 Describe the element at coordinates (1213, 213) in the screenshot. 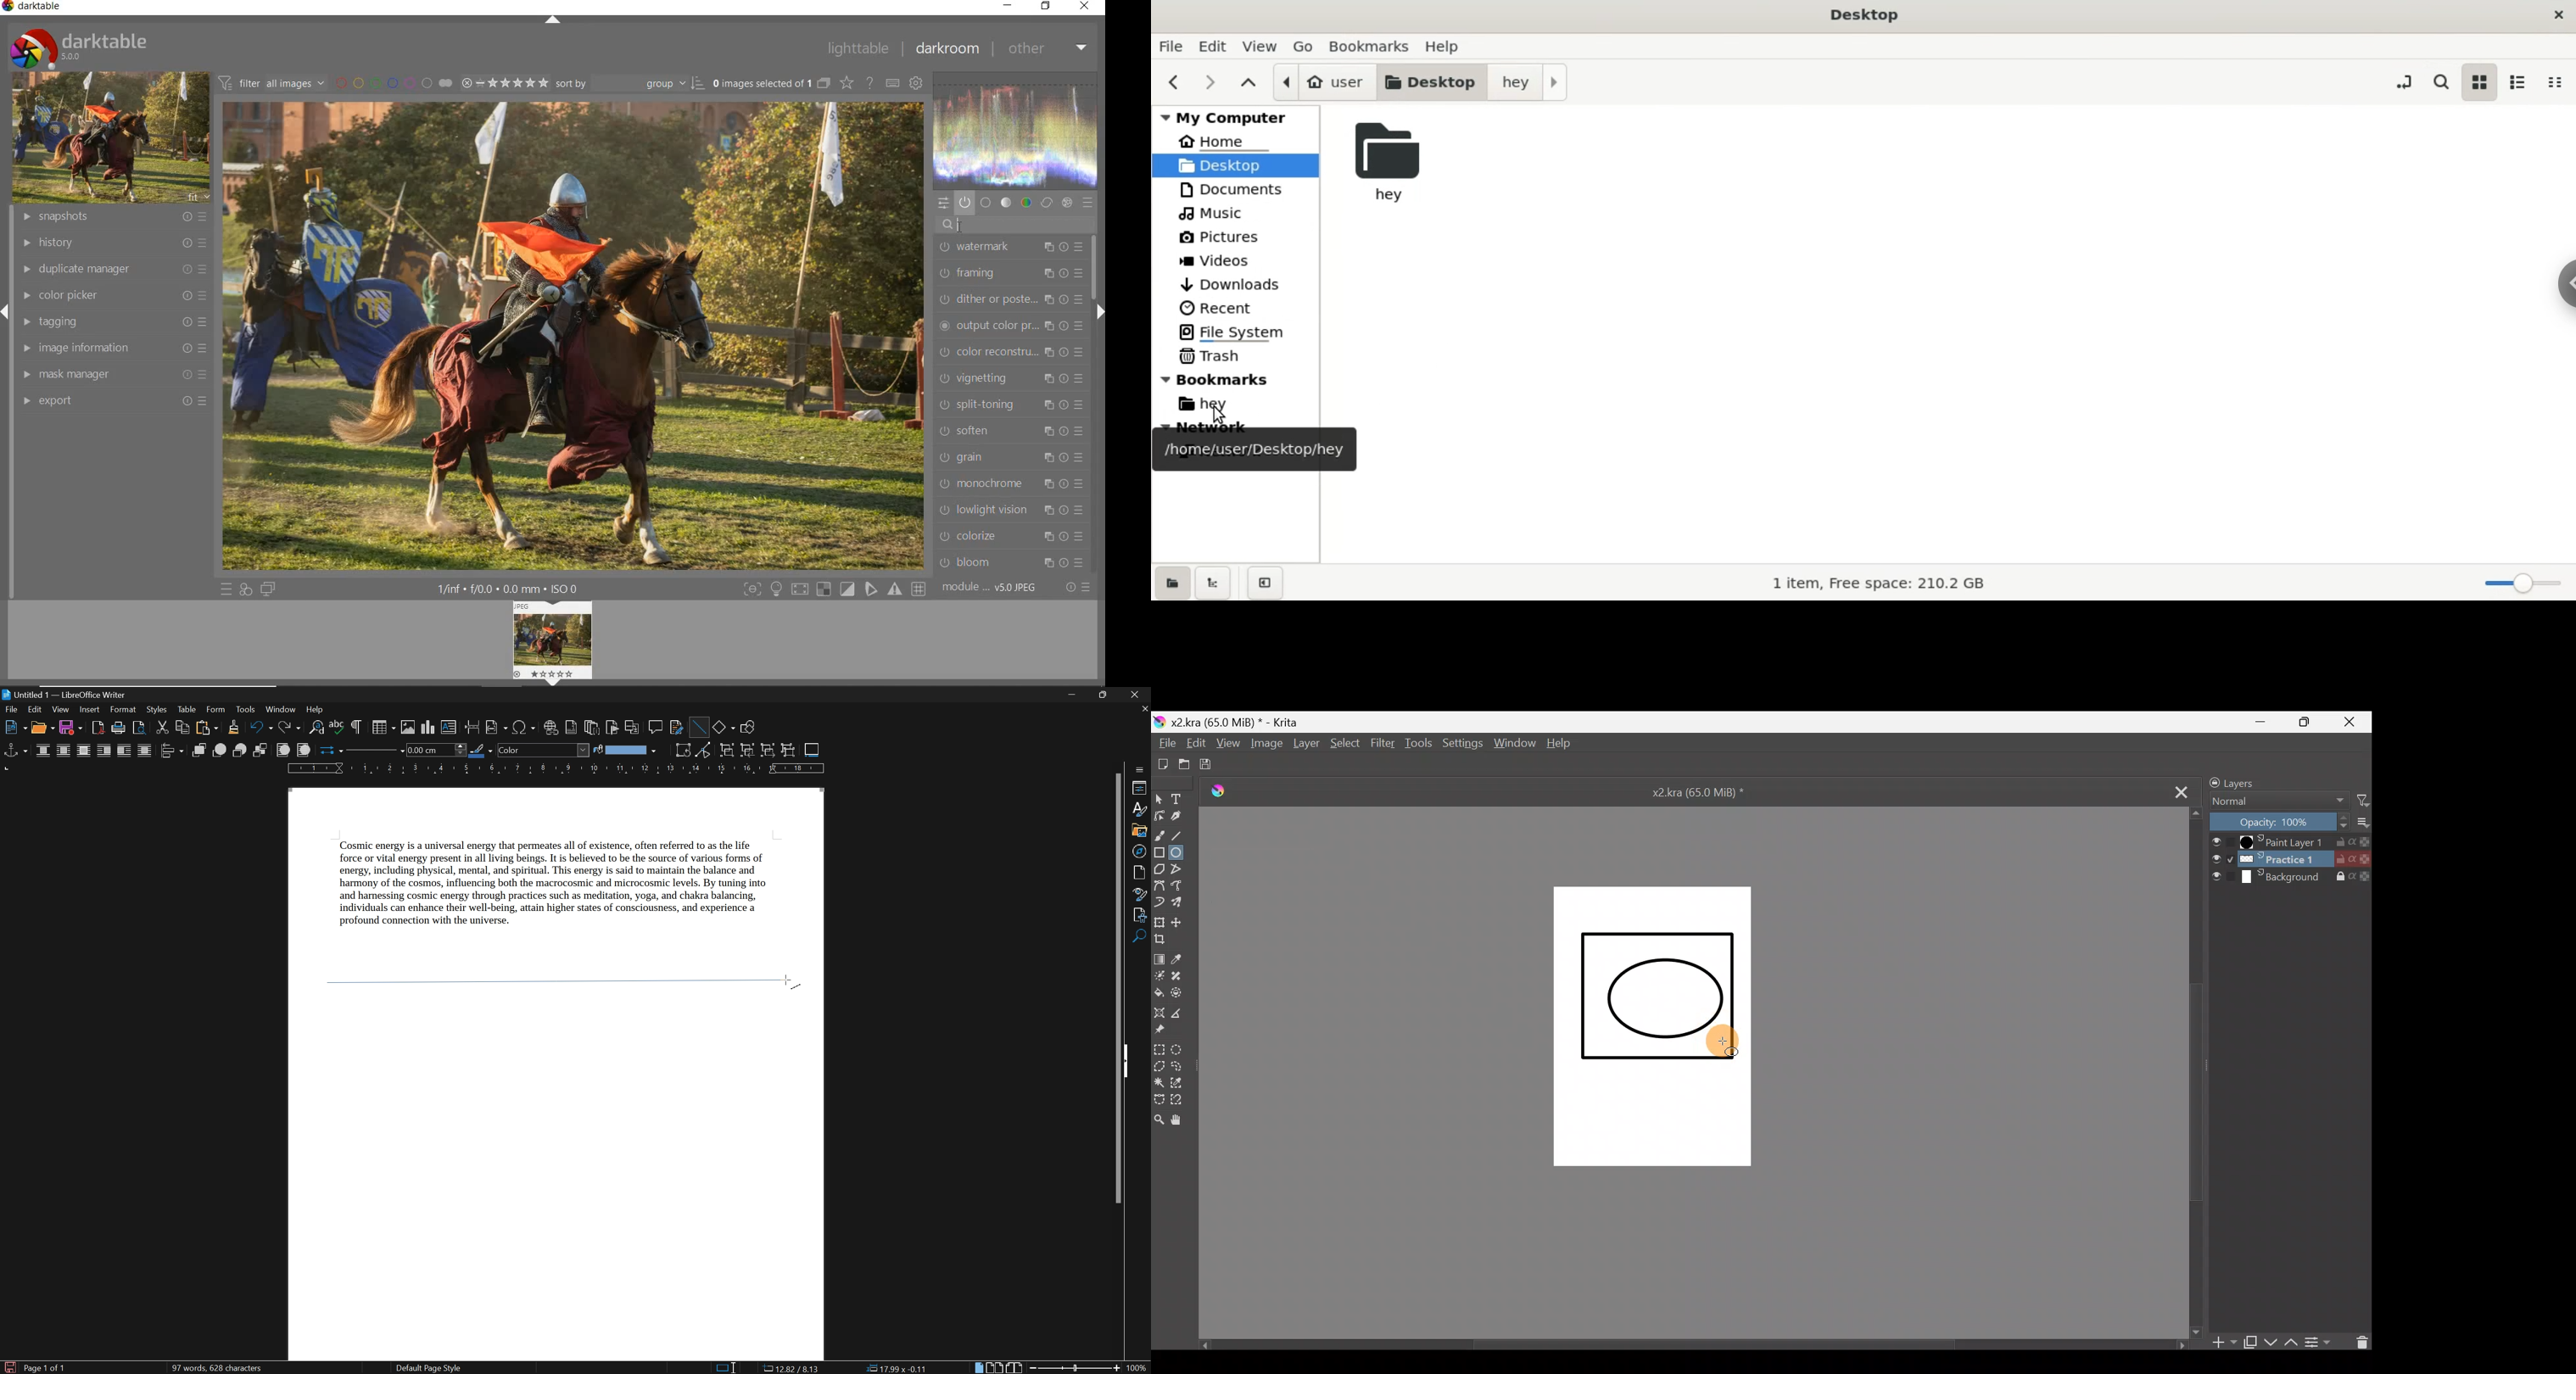

I see `music` at that location.